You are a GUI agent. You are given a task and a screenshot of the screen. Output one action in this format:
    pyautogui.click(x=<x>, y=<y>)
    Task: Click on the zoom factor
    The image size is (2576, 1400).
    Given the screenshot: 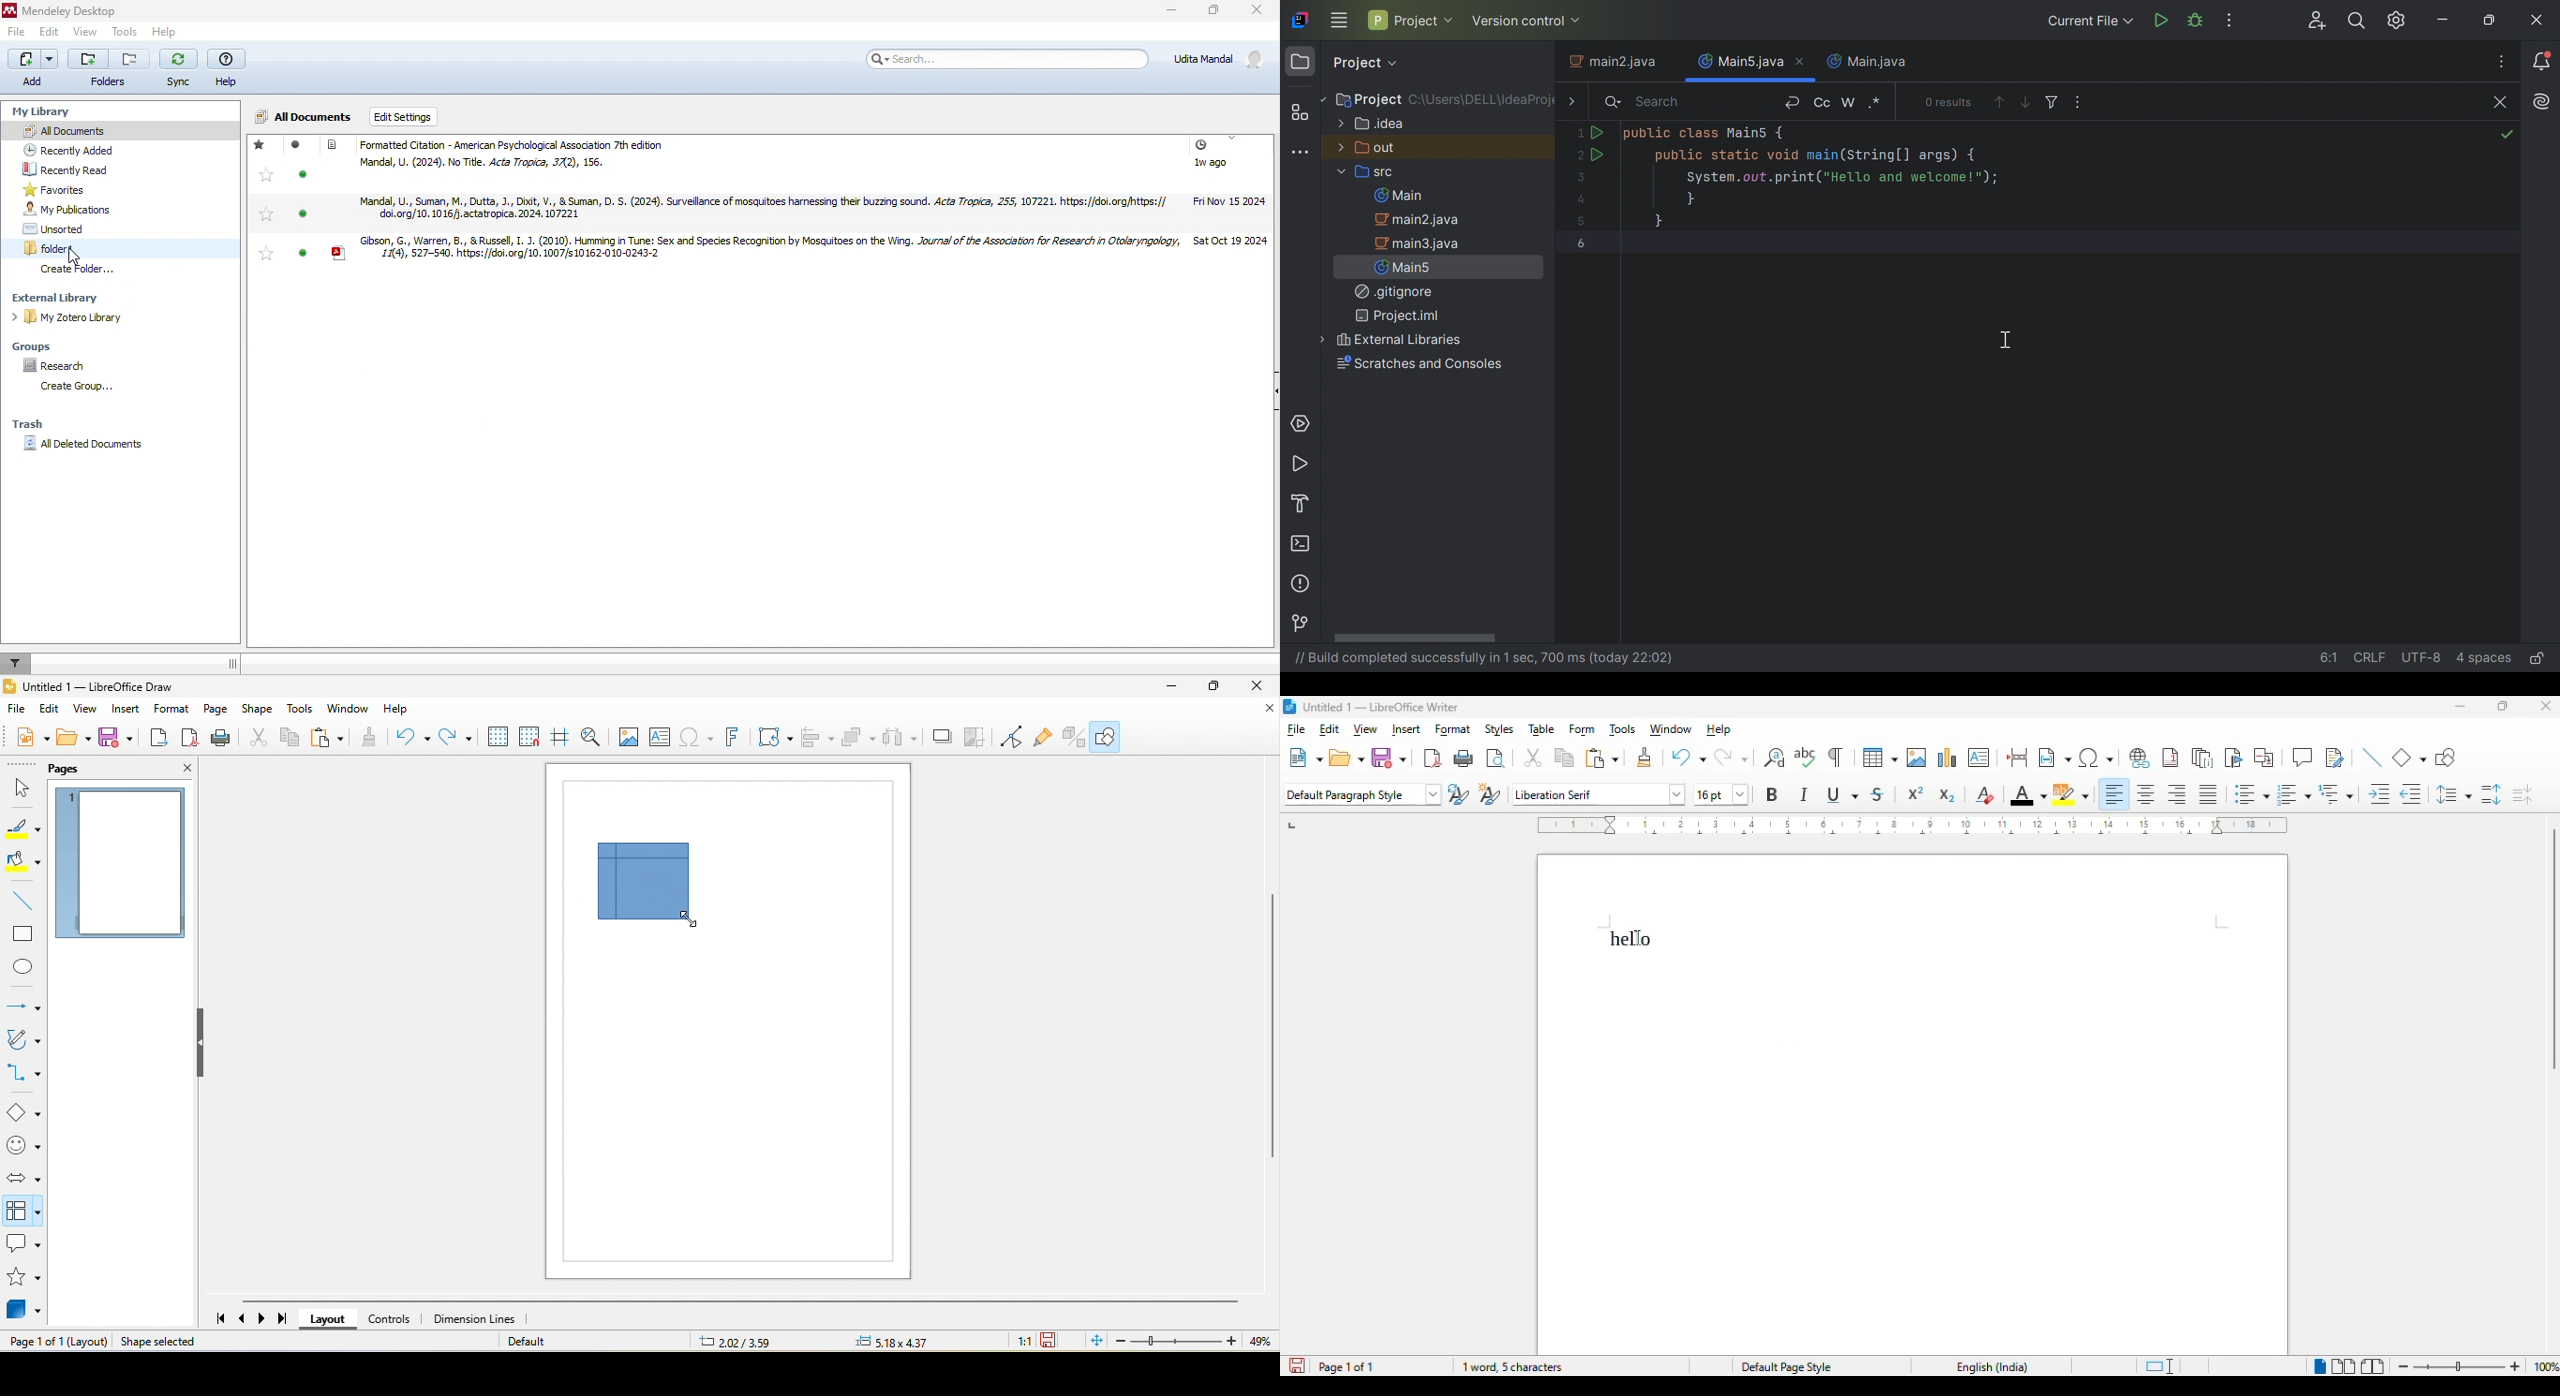 What is the action you would take?
    pyautogui.click(x=2545, y=1366)
    